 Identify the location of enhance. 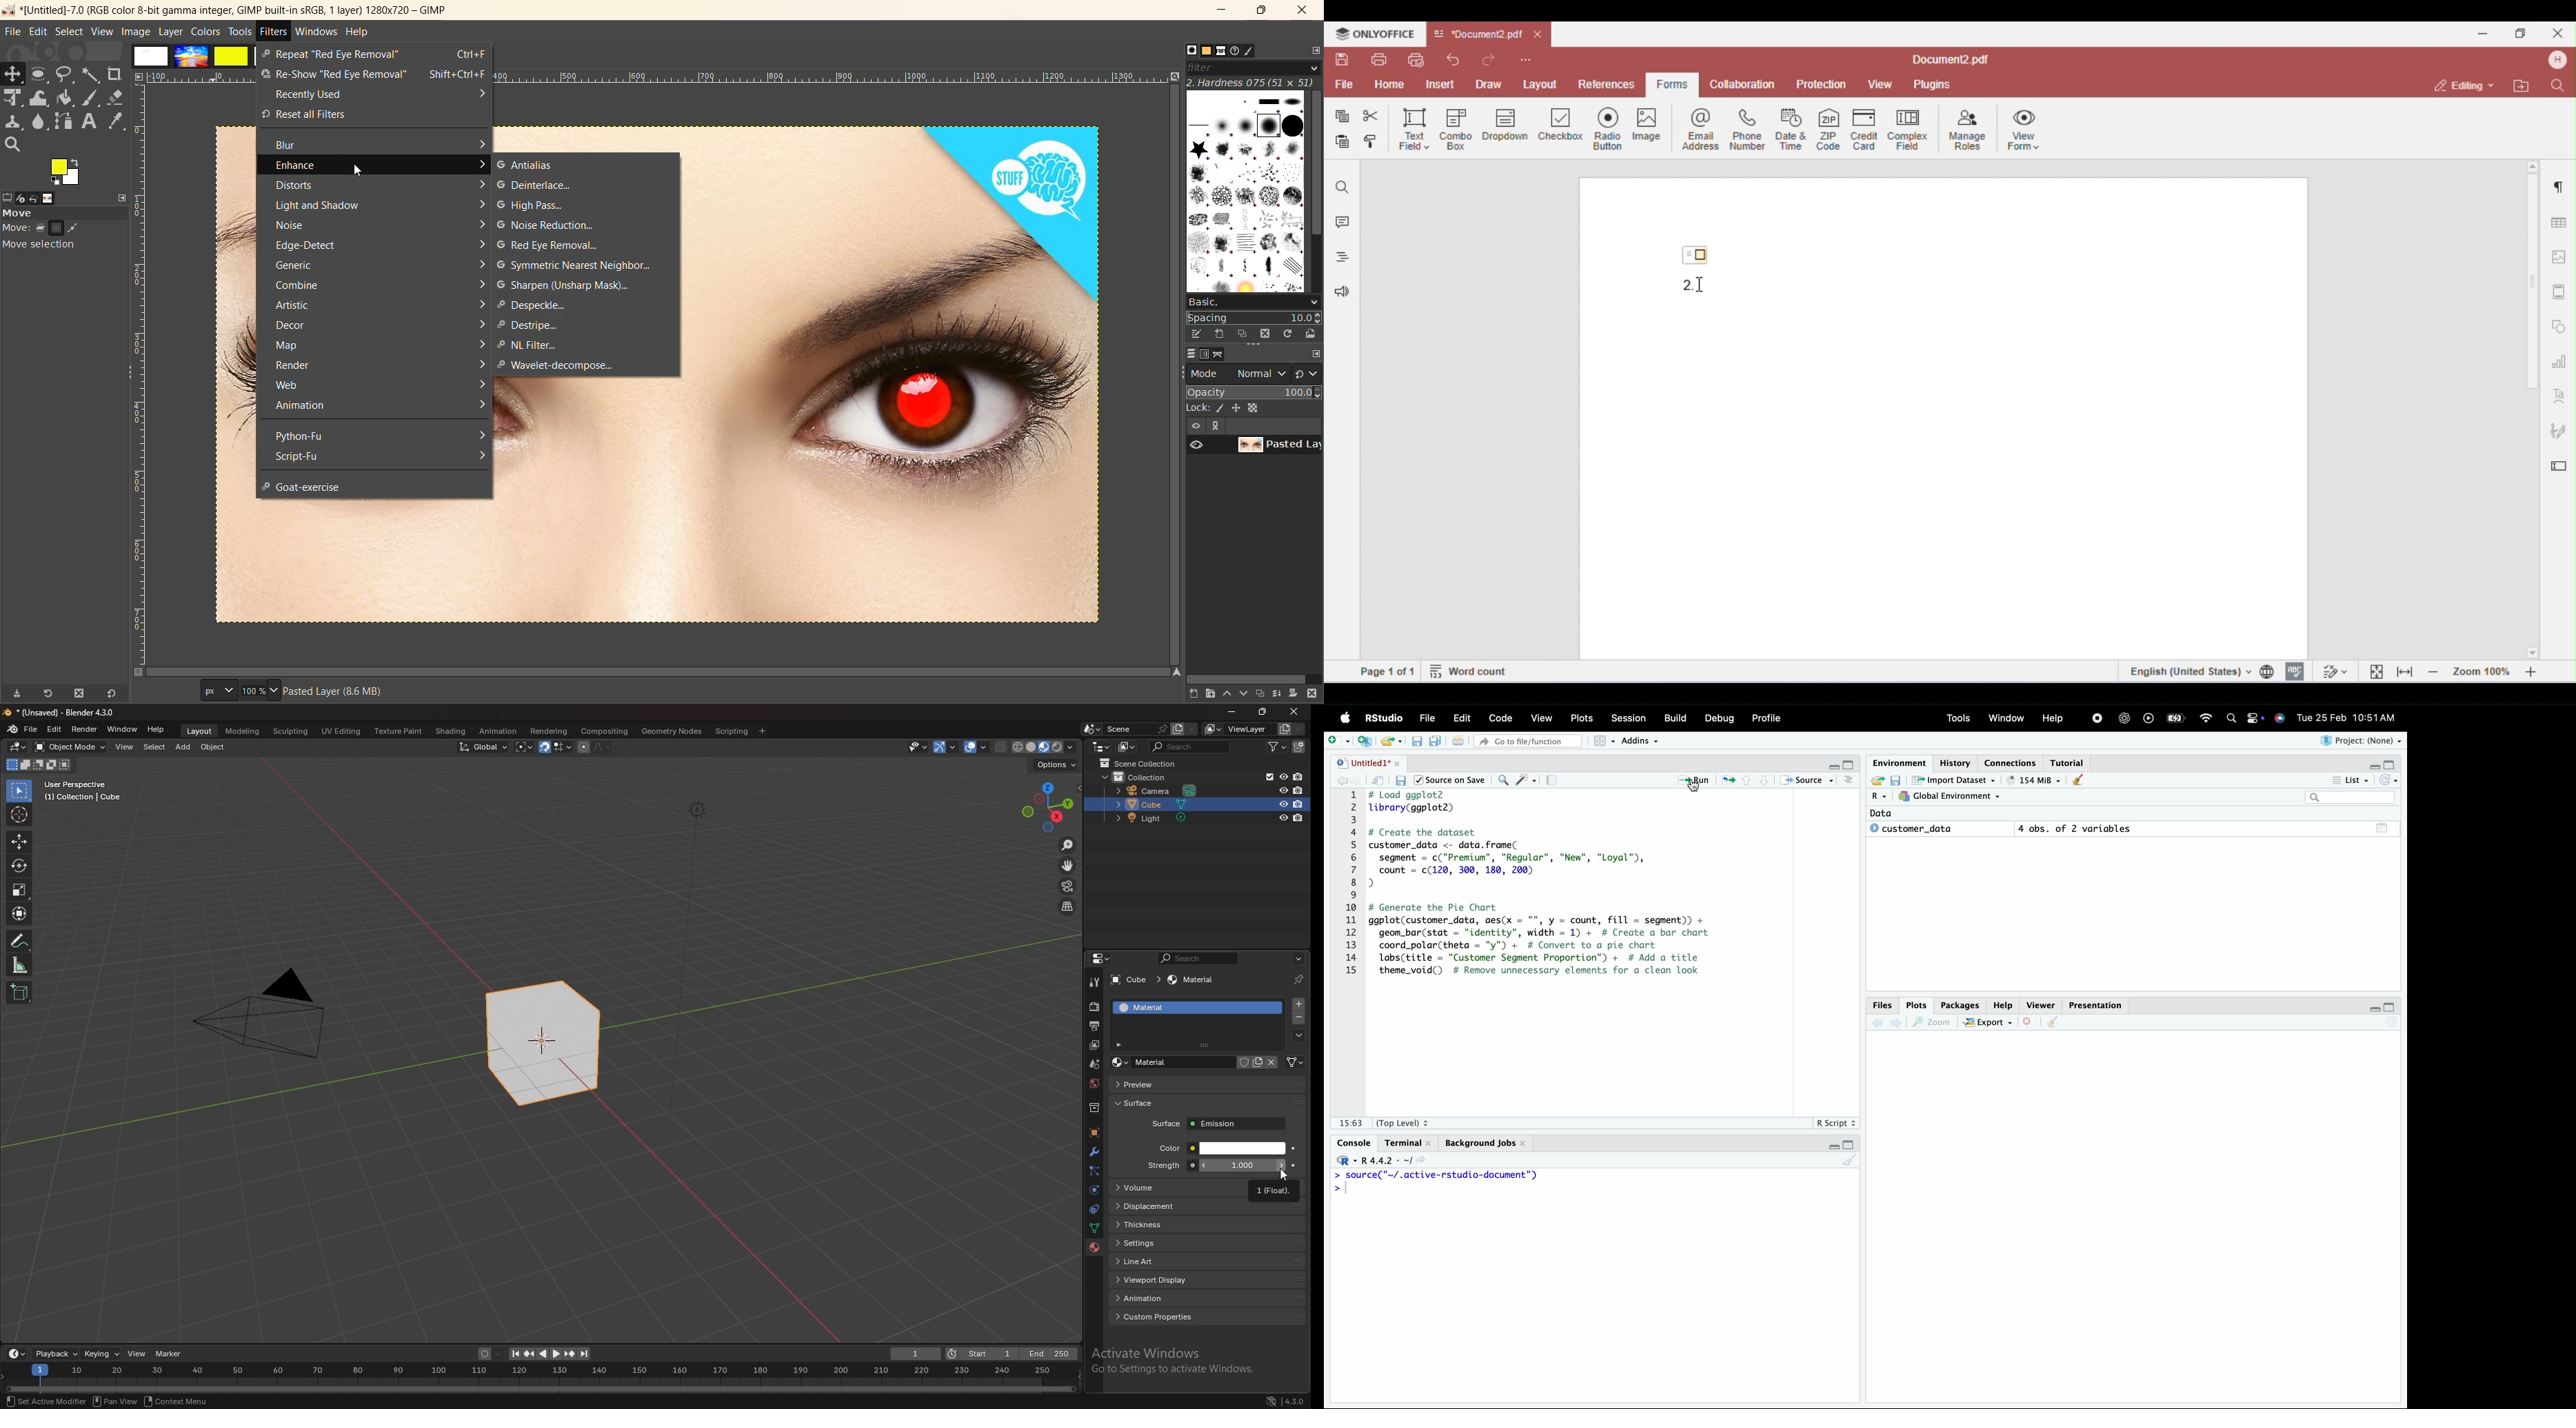
(381, 165).